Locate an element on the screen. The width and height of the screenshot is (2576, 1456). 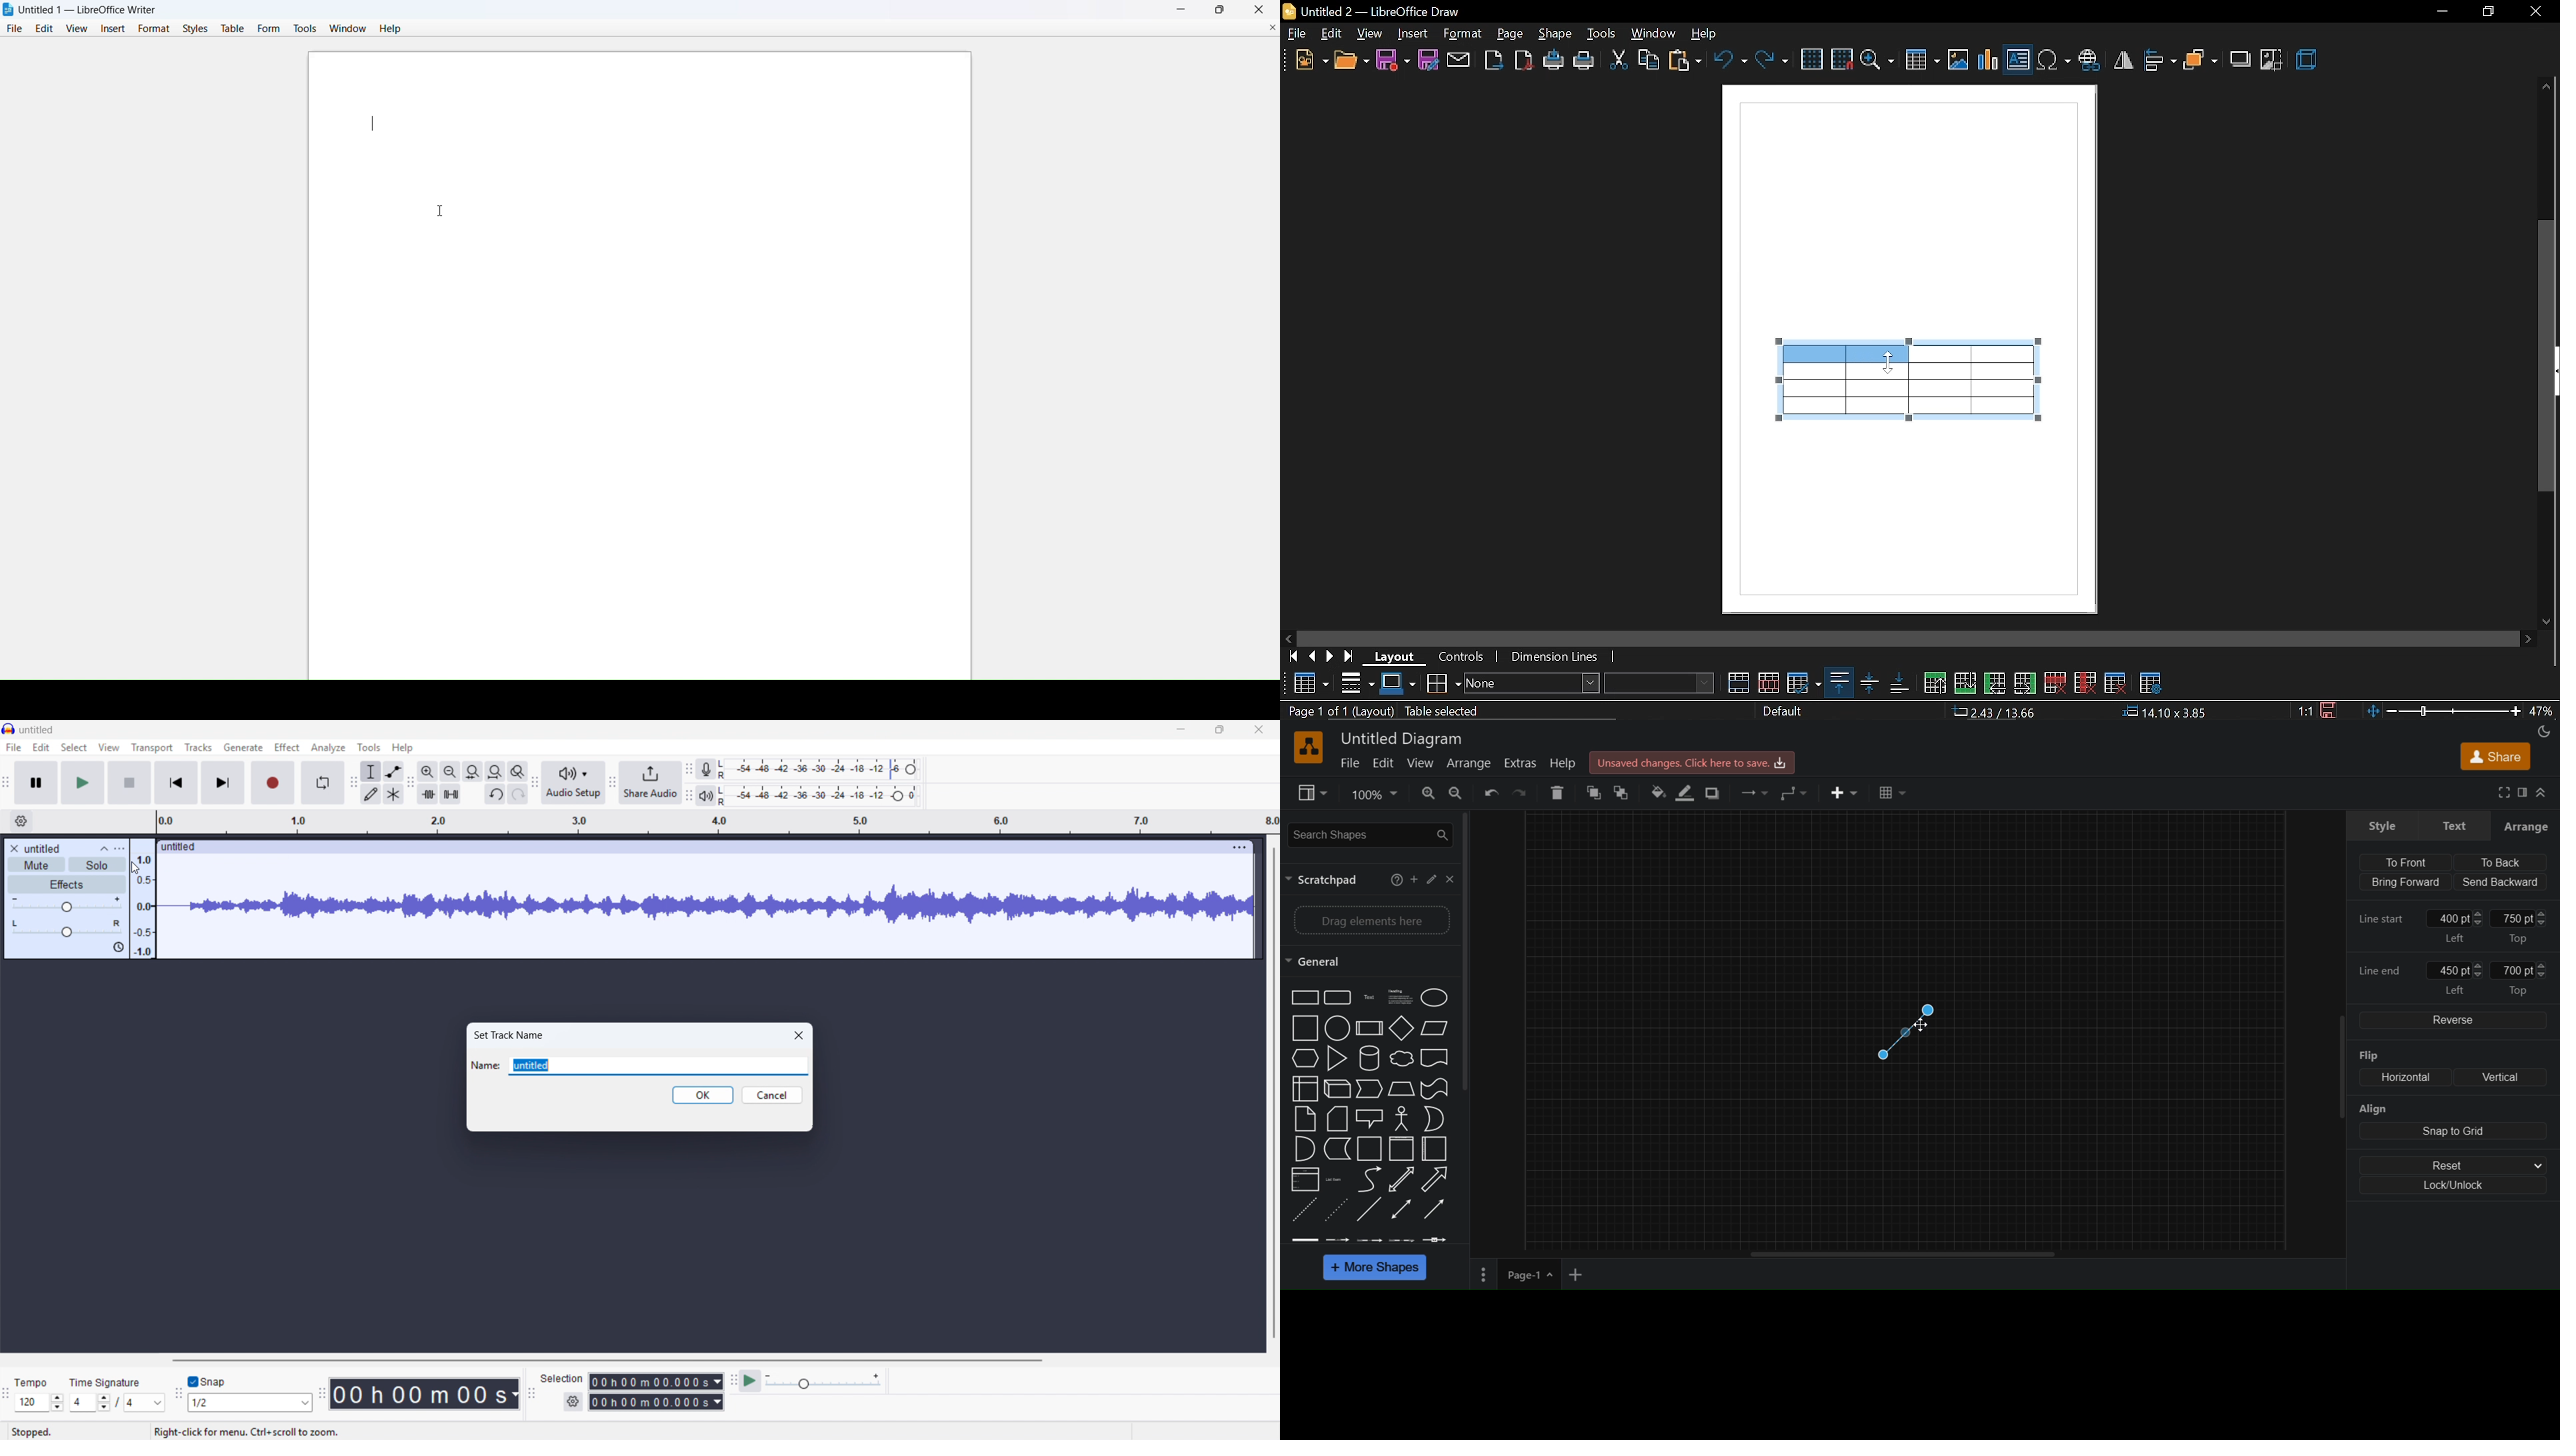
connections is located at coordinates (1753, 791).